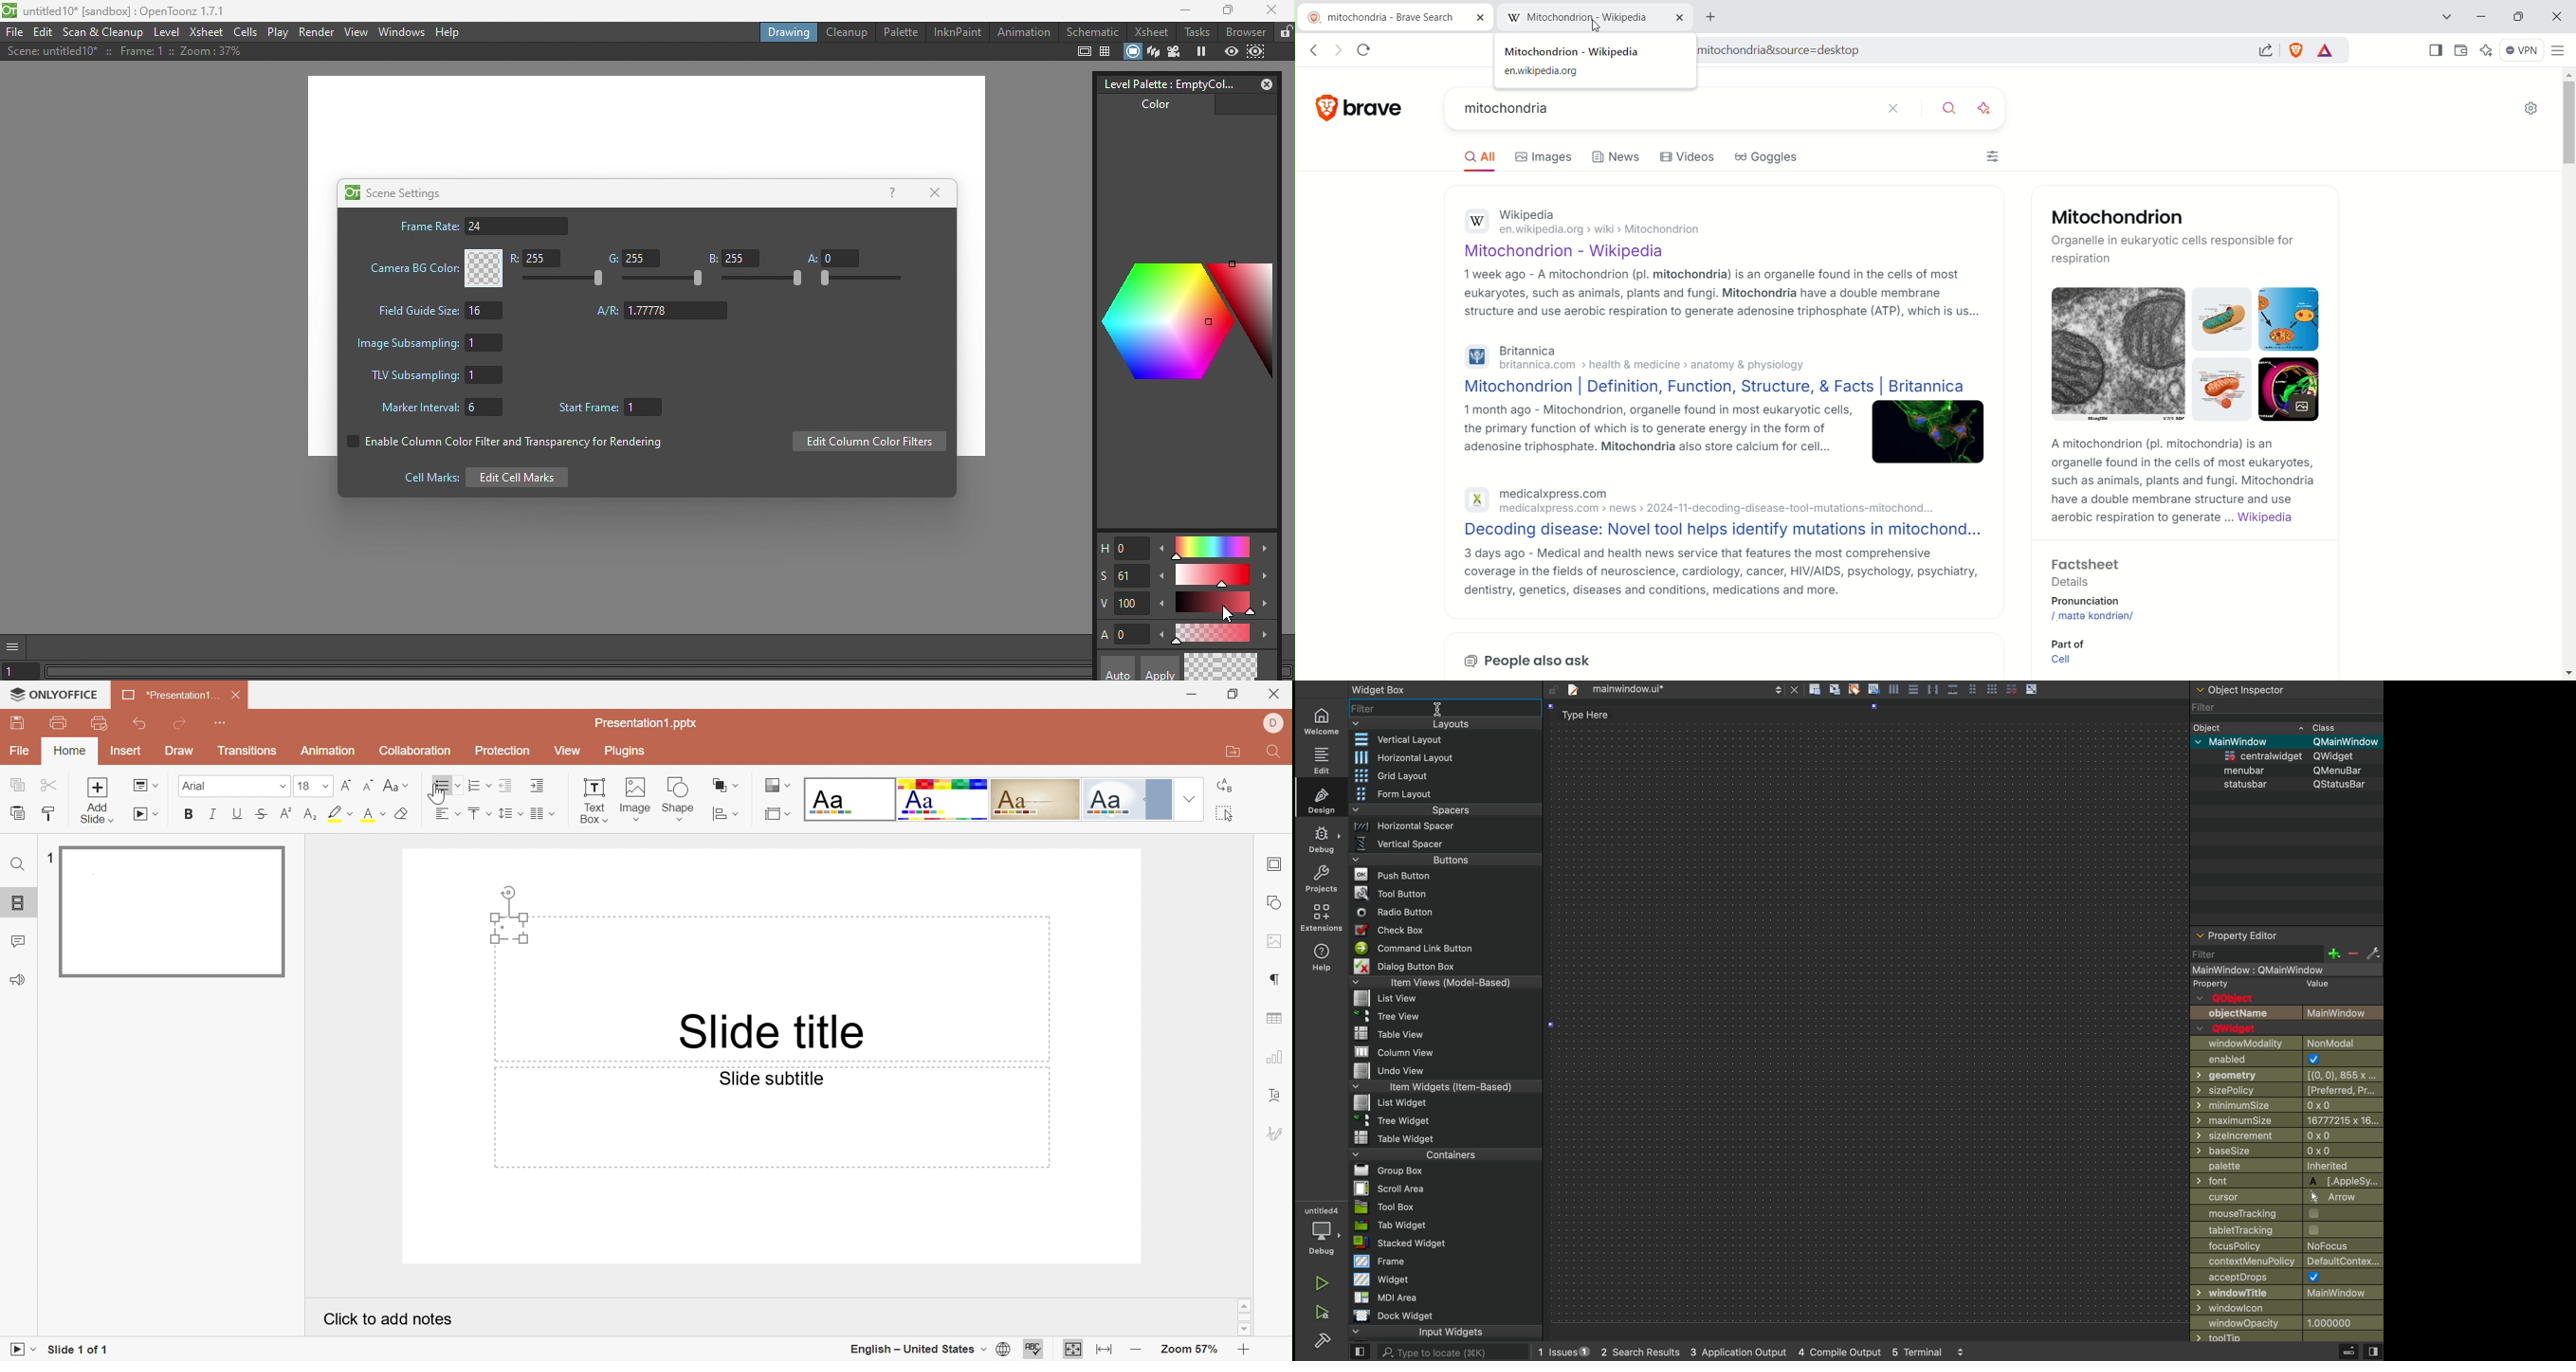  Describe the element at coordinates (19, 942) in the screenshot. I see `Comments` at that location.